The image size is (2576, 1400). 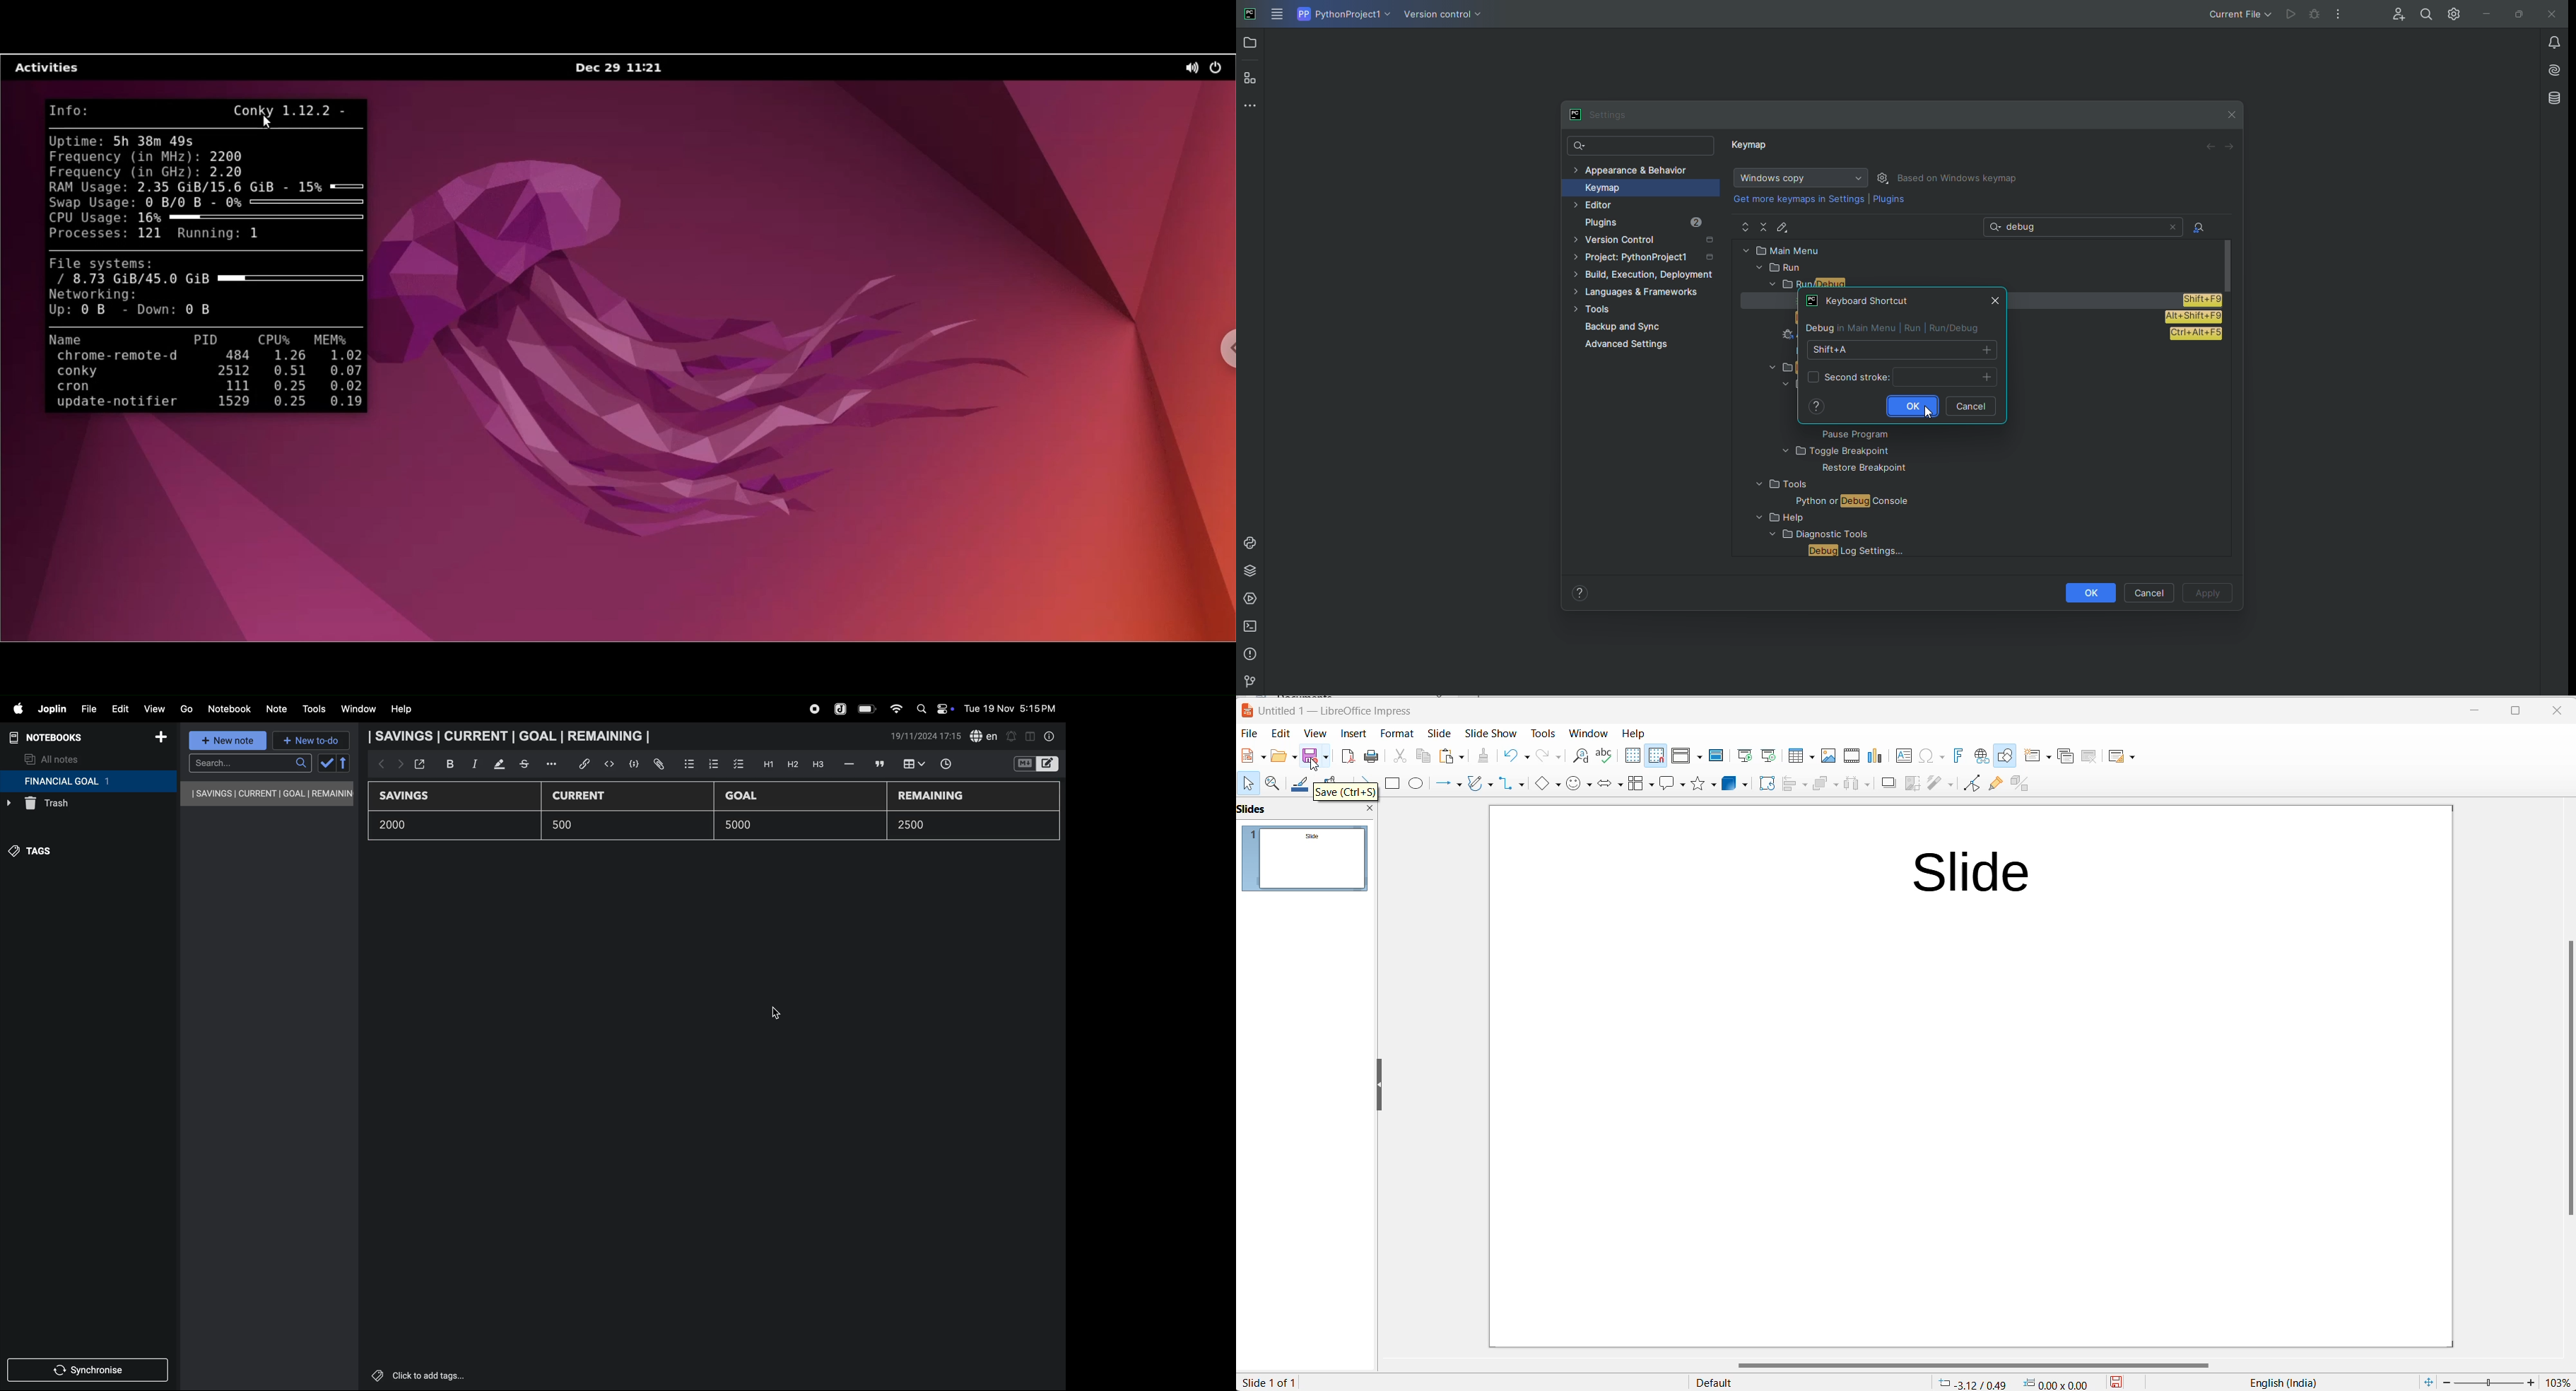 I want to click on slide, so click(x=1436, y=733).